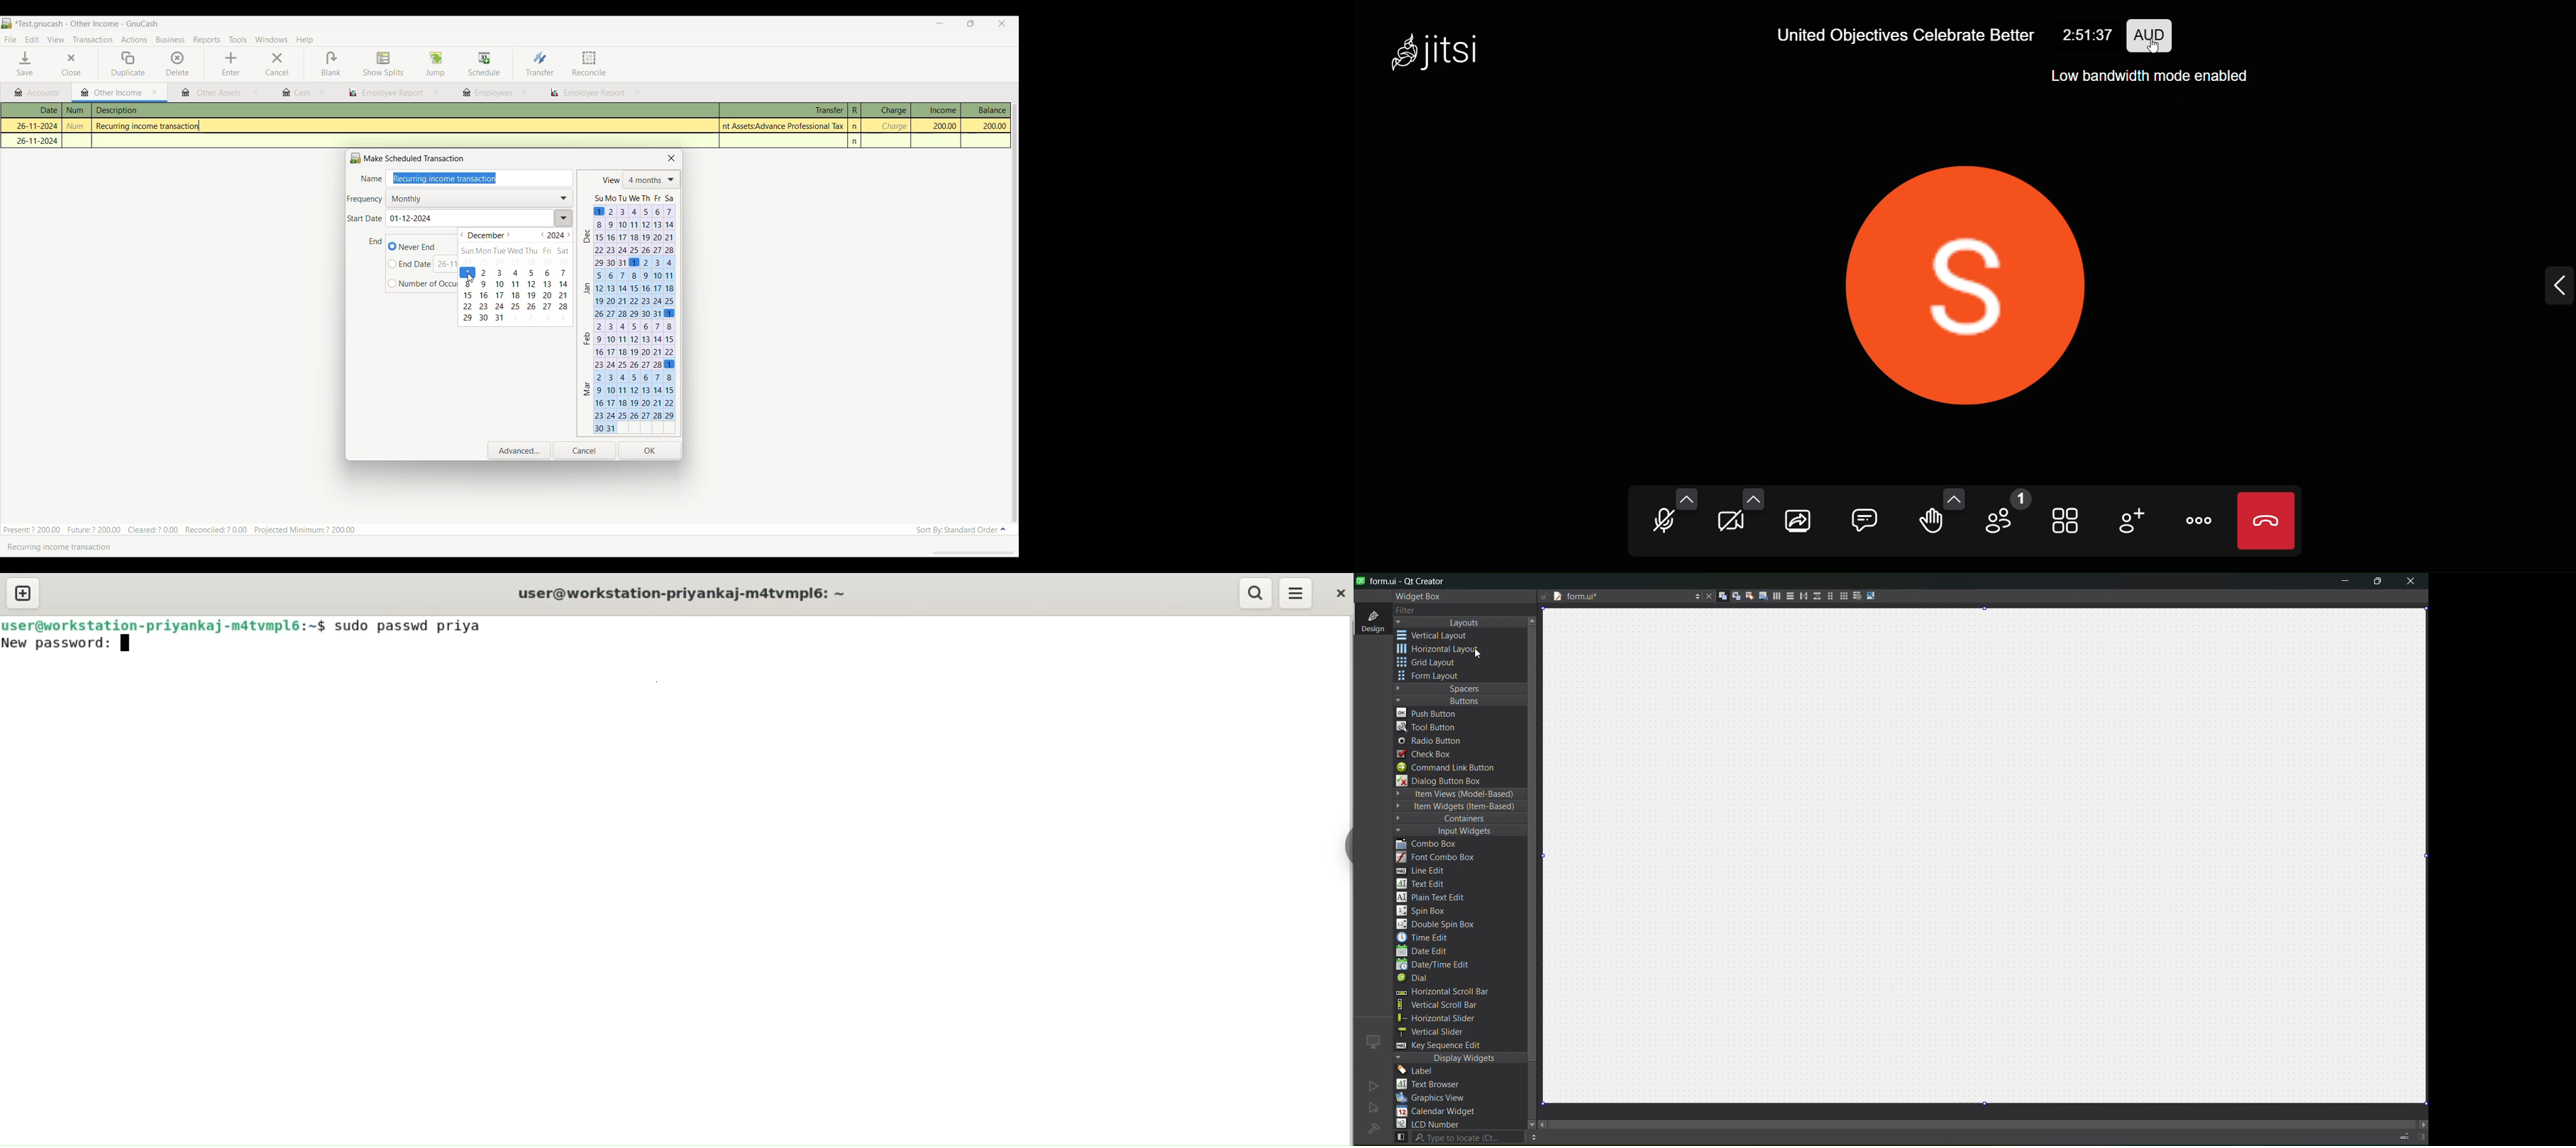 The height and width of the screenshot is (1148, 2576). I want to click on 200.00, so click(986, 126).